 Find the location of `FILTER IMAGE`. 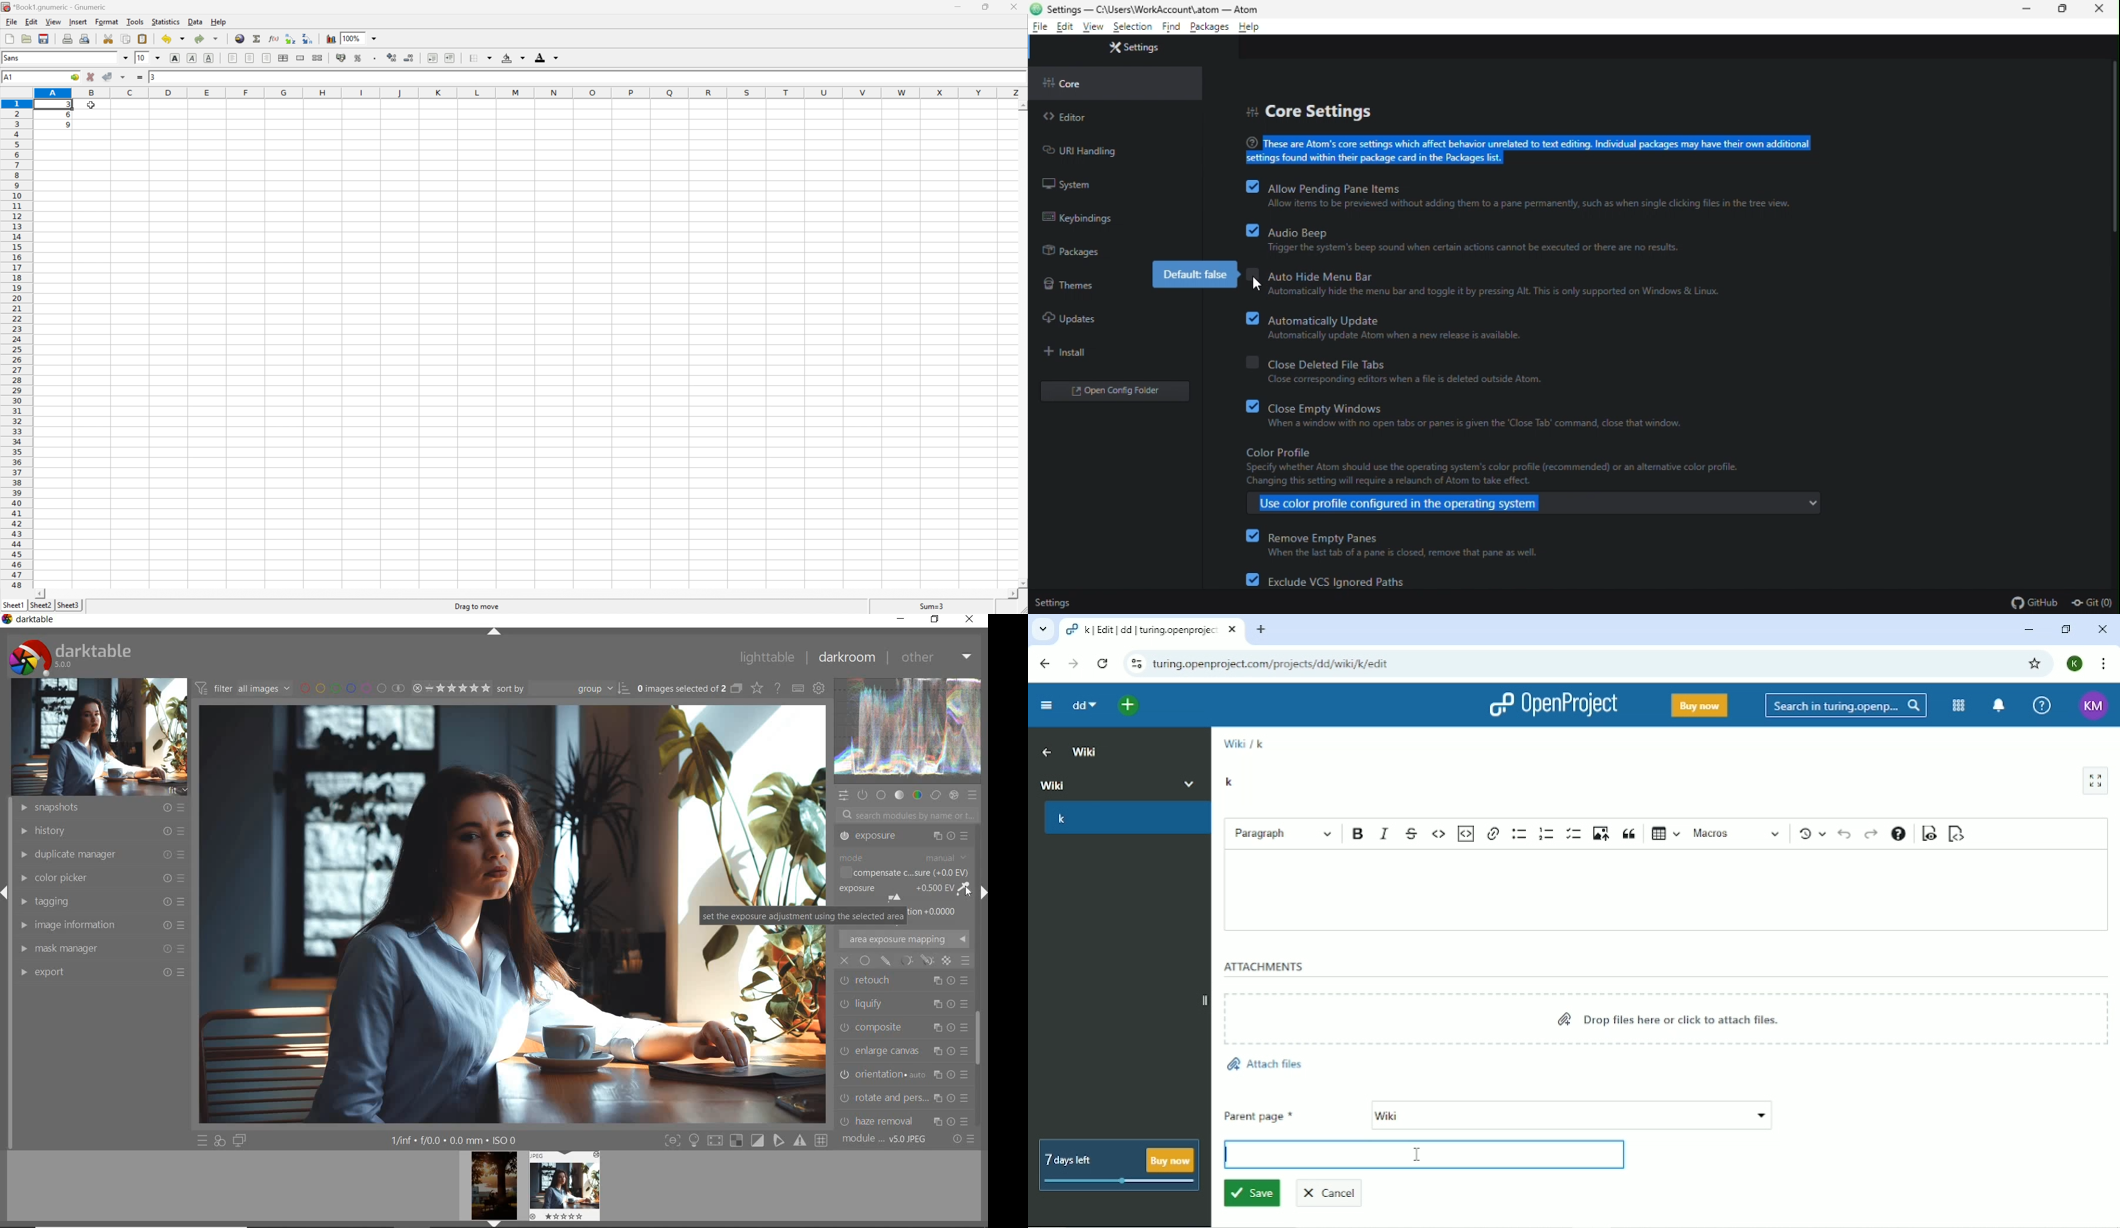

FILTER IMAGE is located at coordinates (240, 688).